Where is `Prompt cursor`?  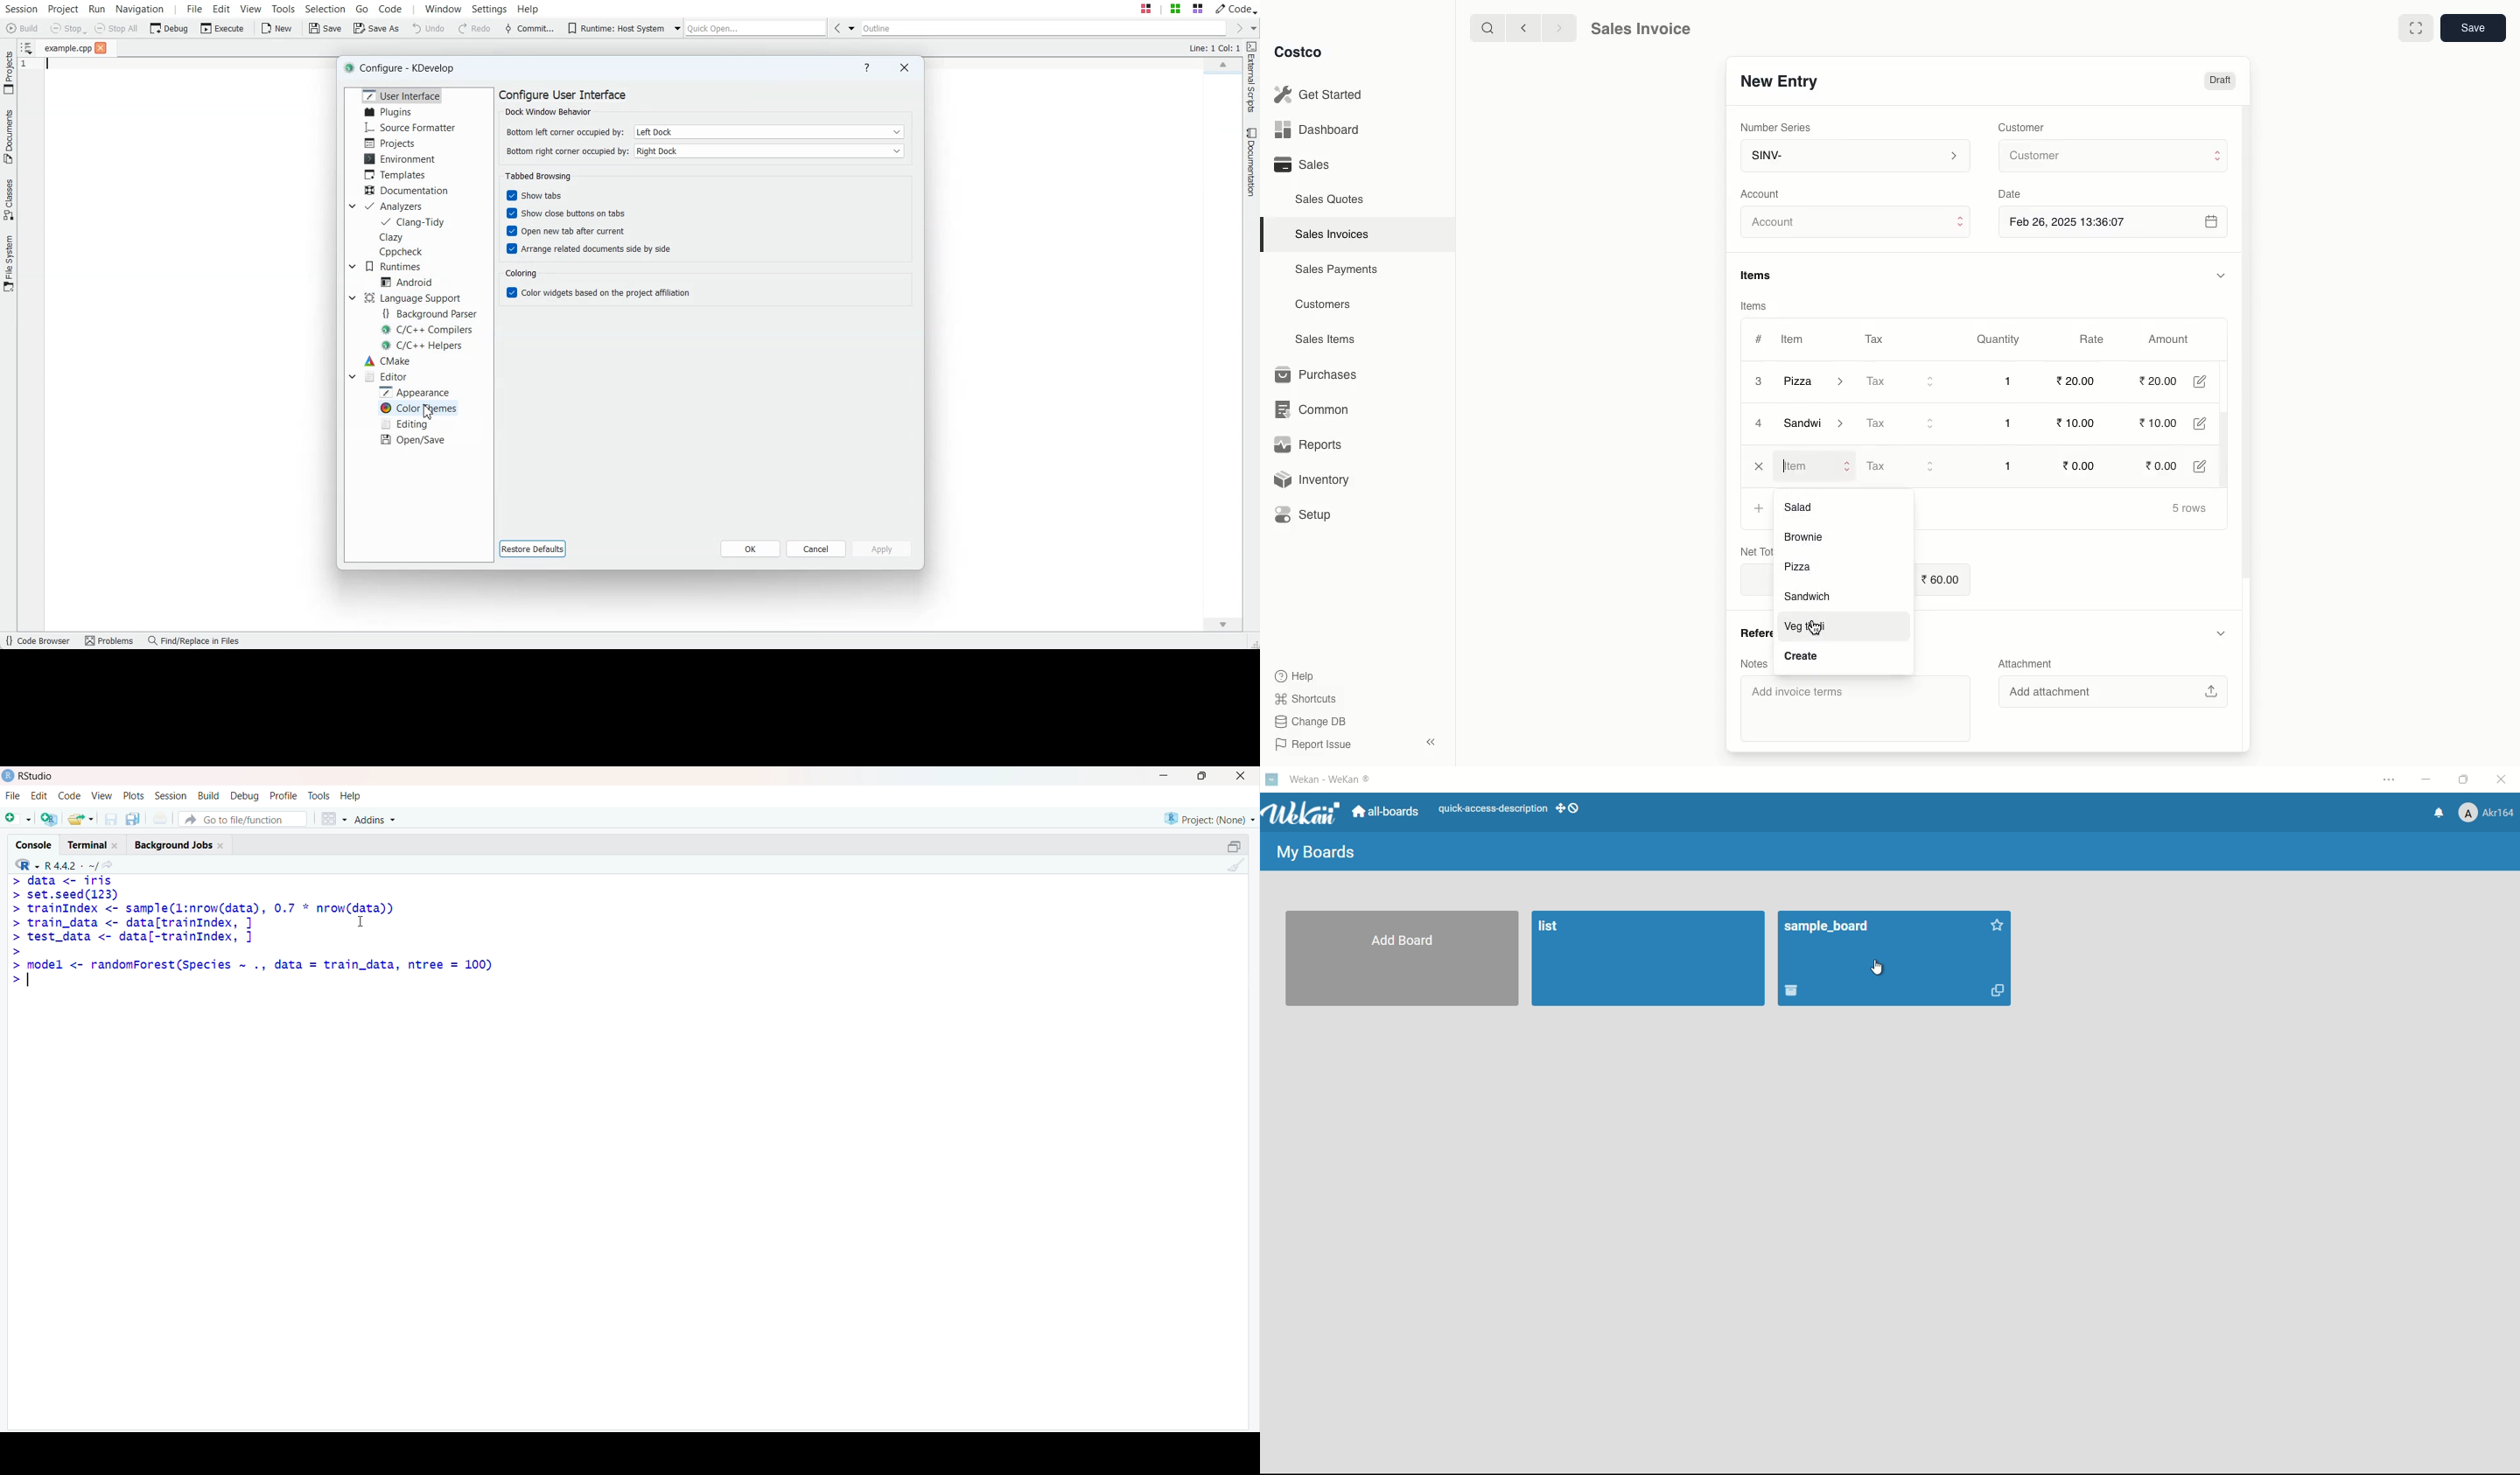 Prompt cursor is located at coordinates (15, 881).